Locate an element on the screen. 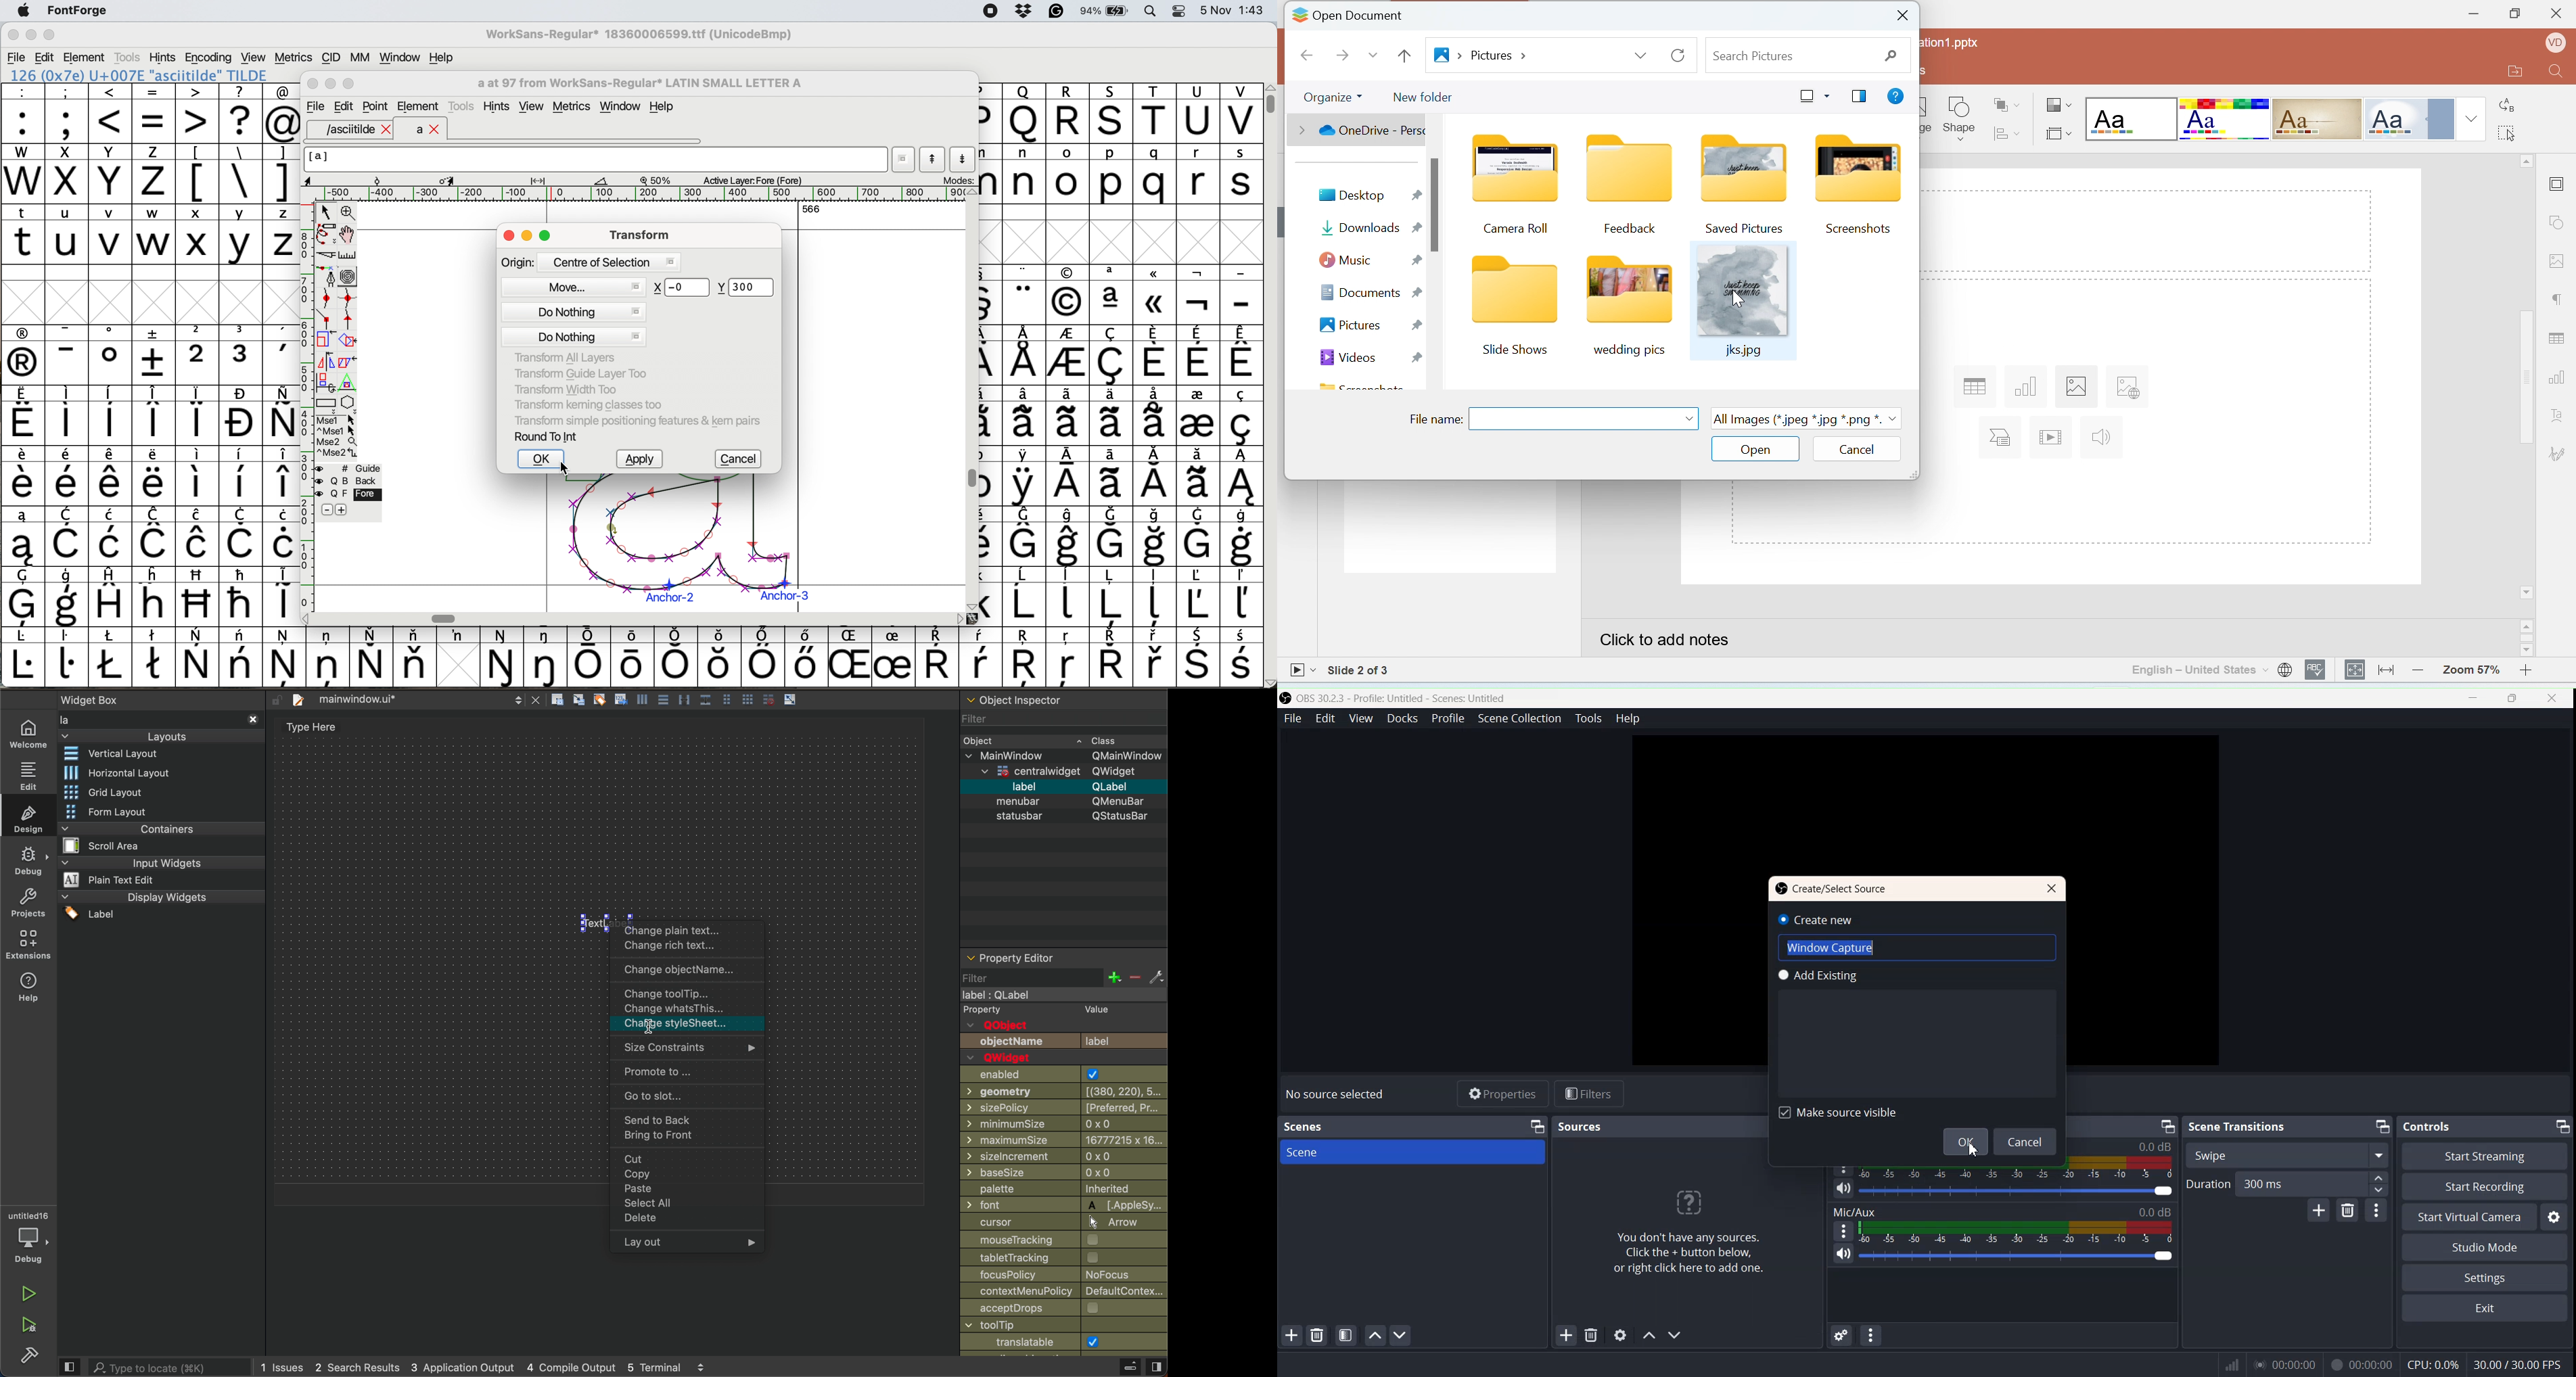 This screenshot has width=2576, height=1400. Move source down is located at coordinates (1674, 1335).